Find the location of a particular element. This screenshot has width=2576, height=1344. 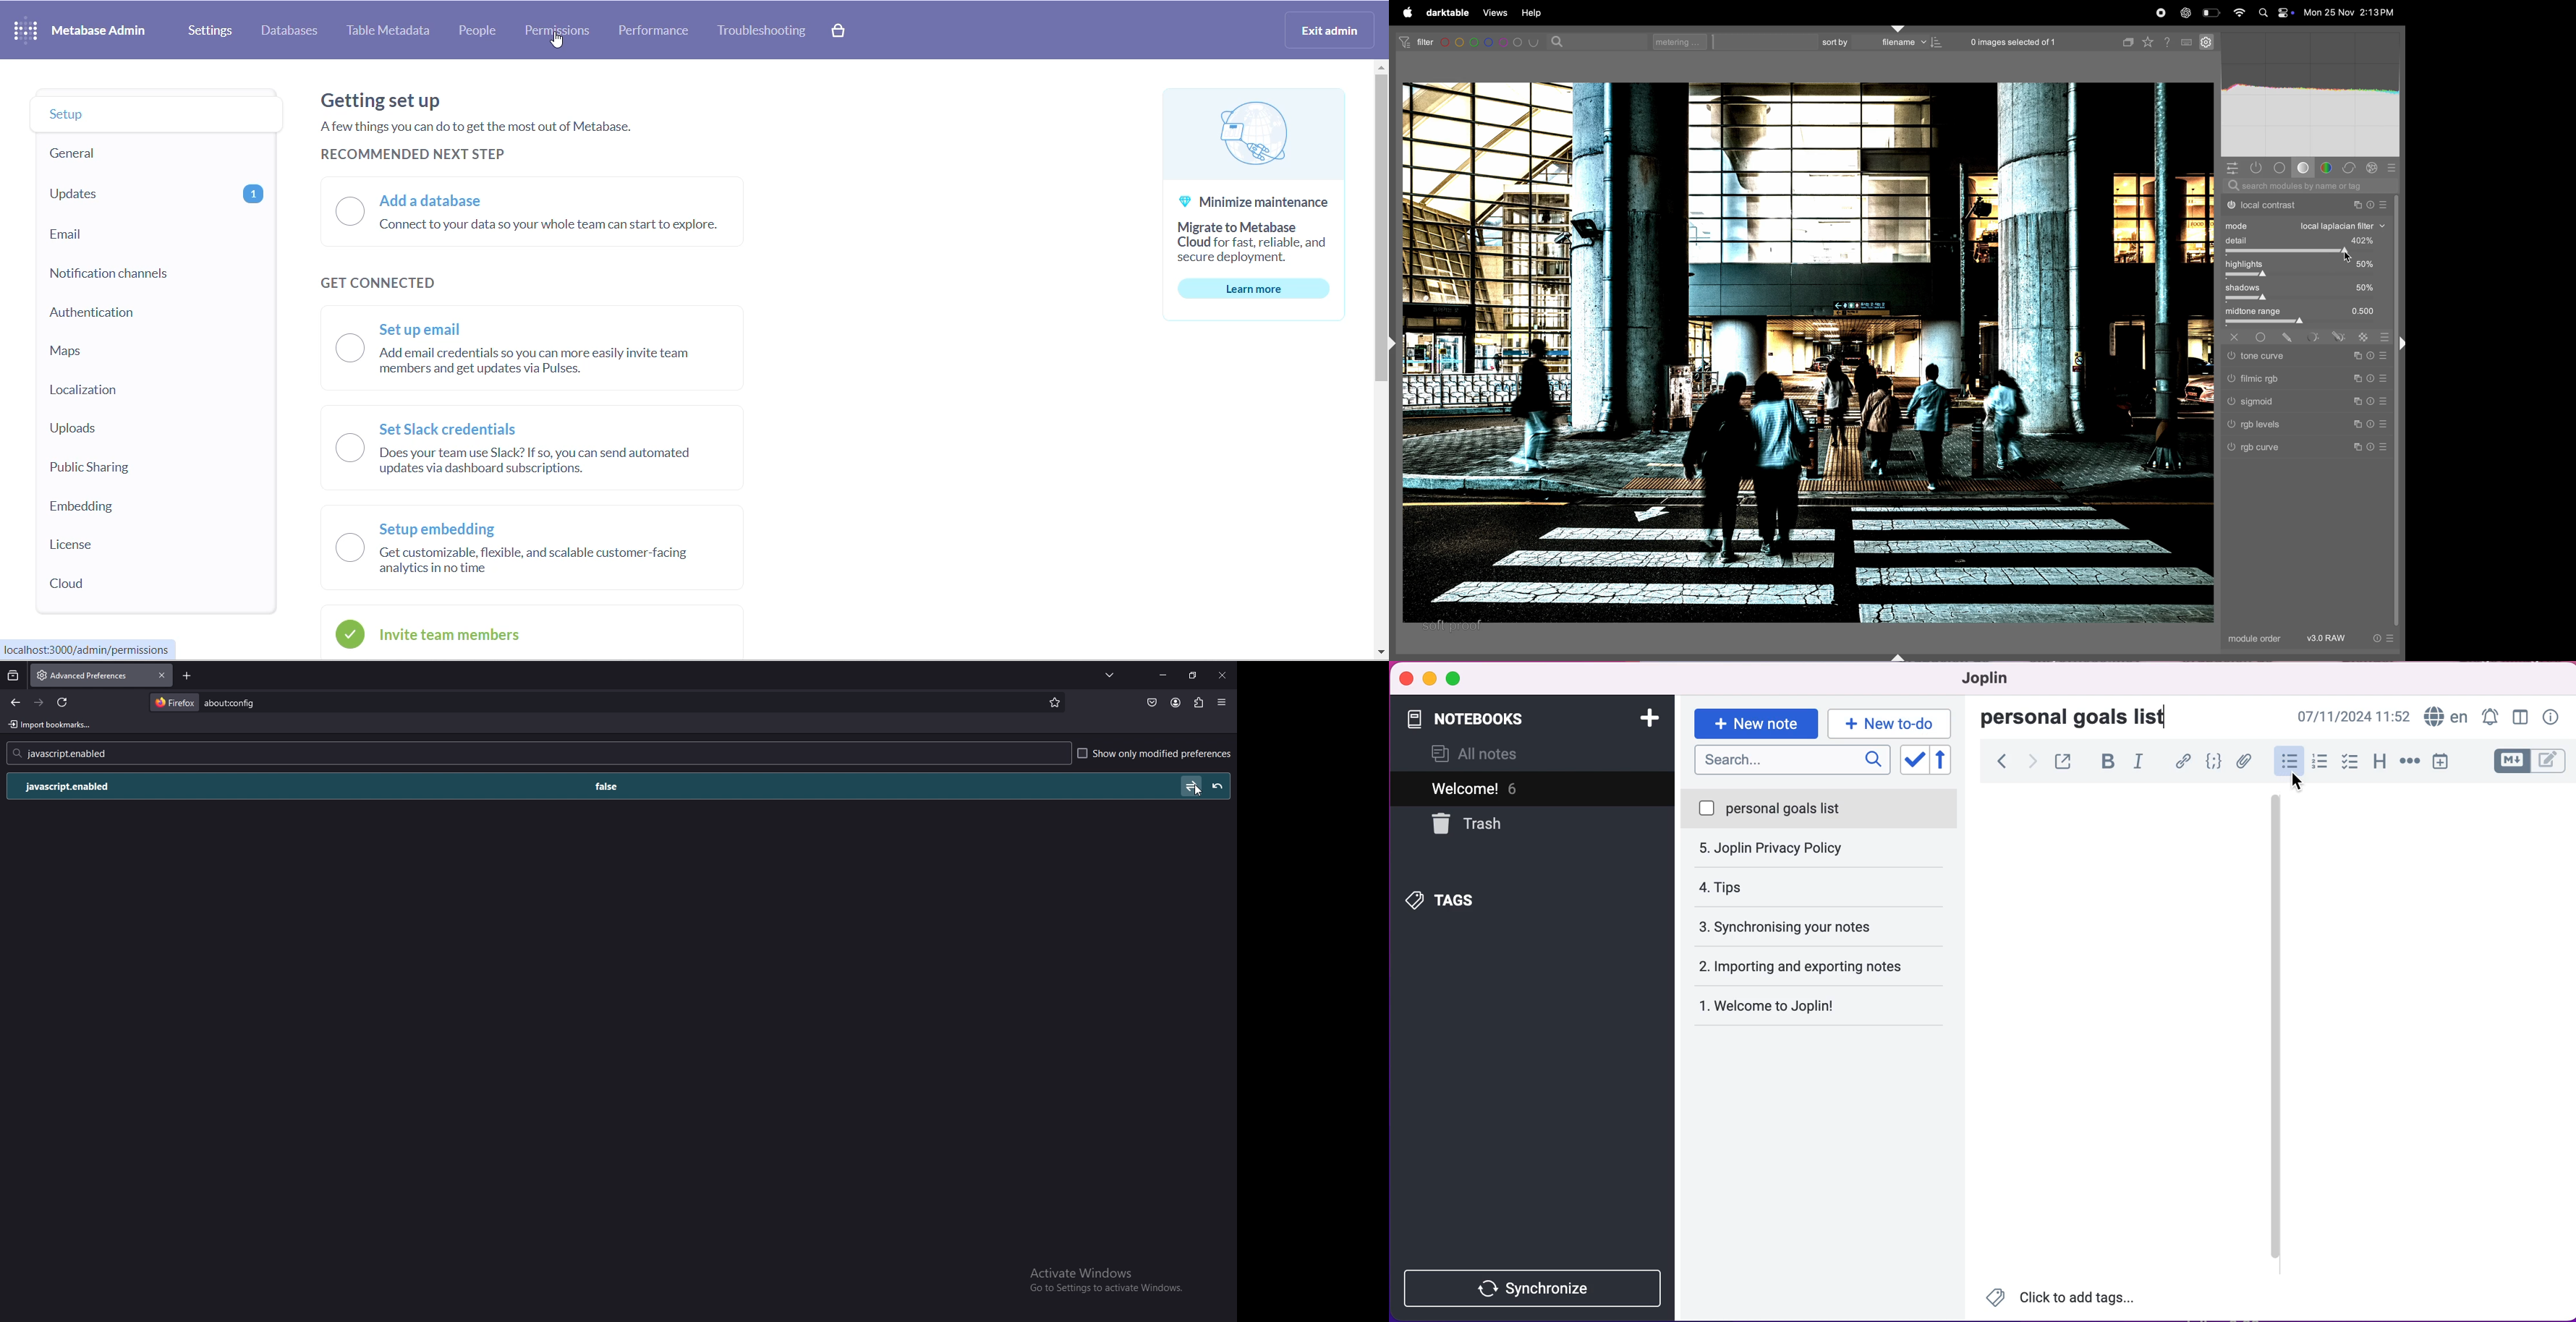

record is located at coordinates (2162, 12).